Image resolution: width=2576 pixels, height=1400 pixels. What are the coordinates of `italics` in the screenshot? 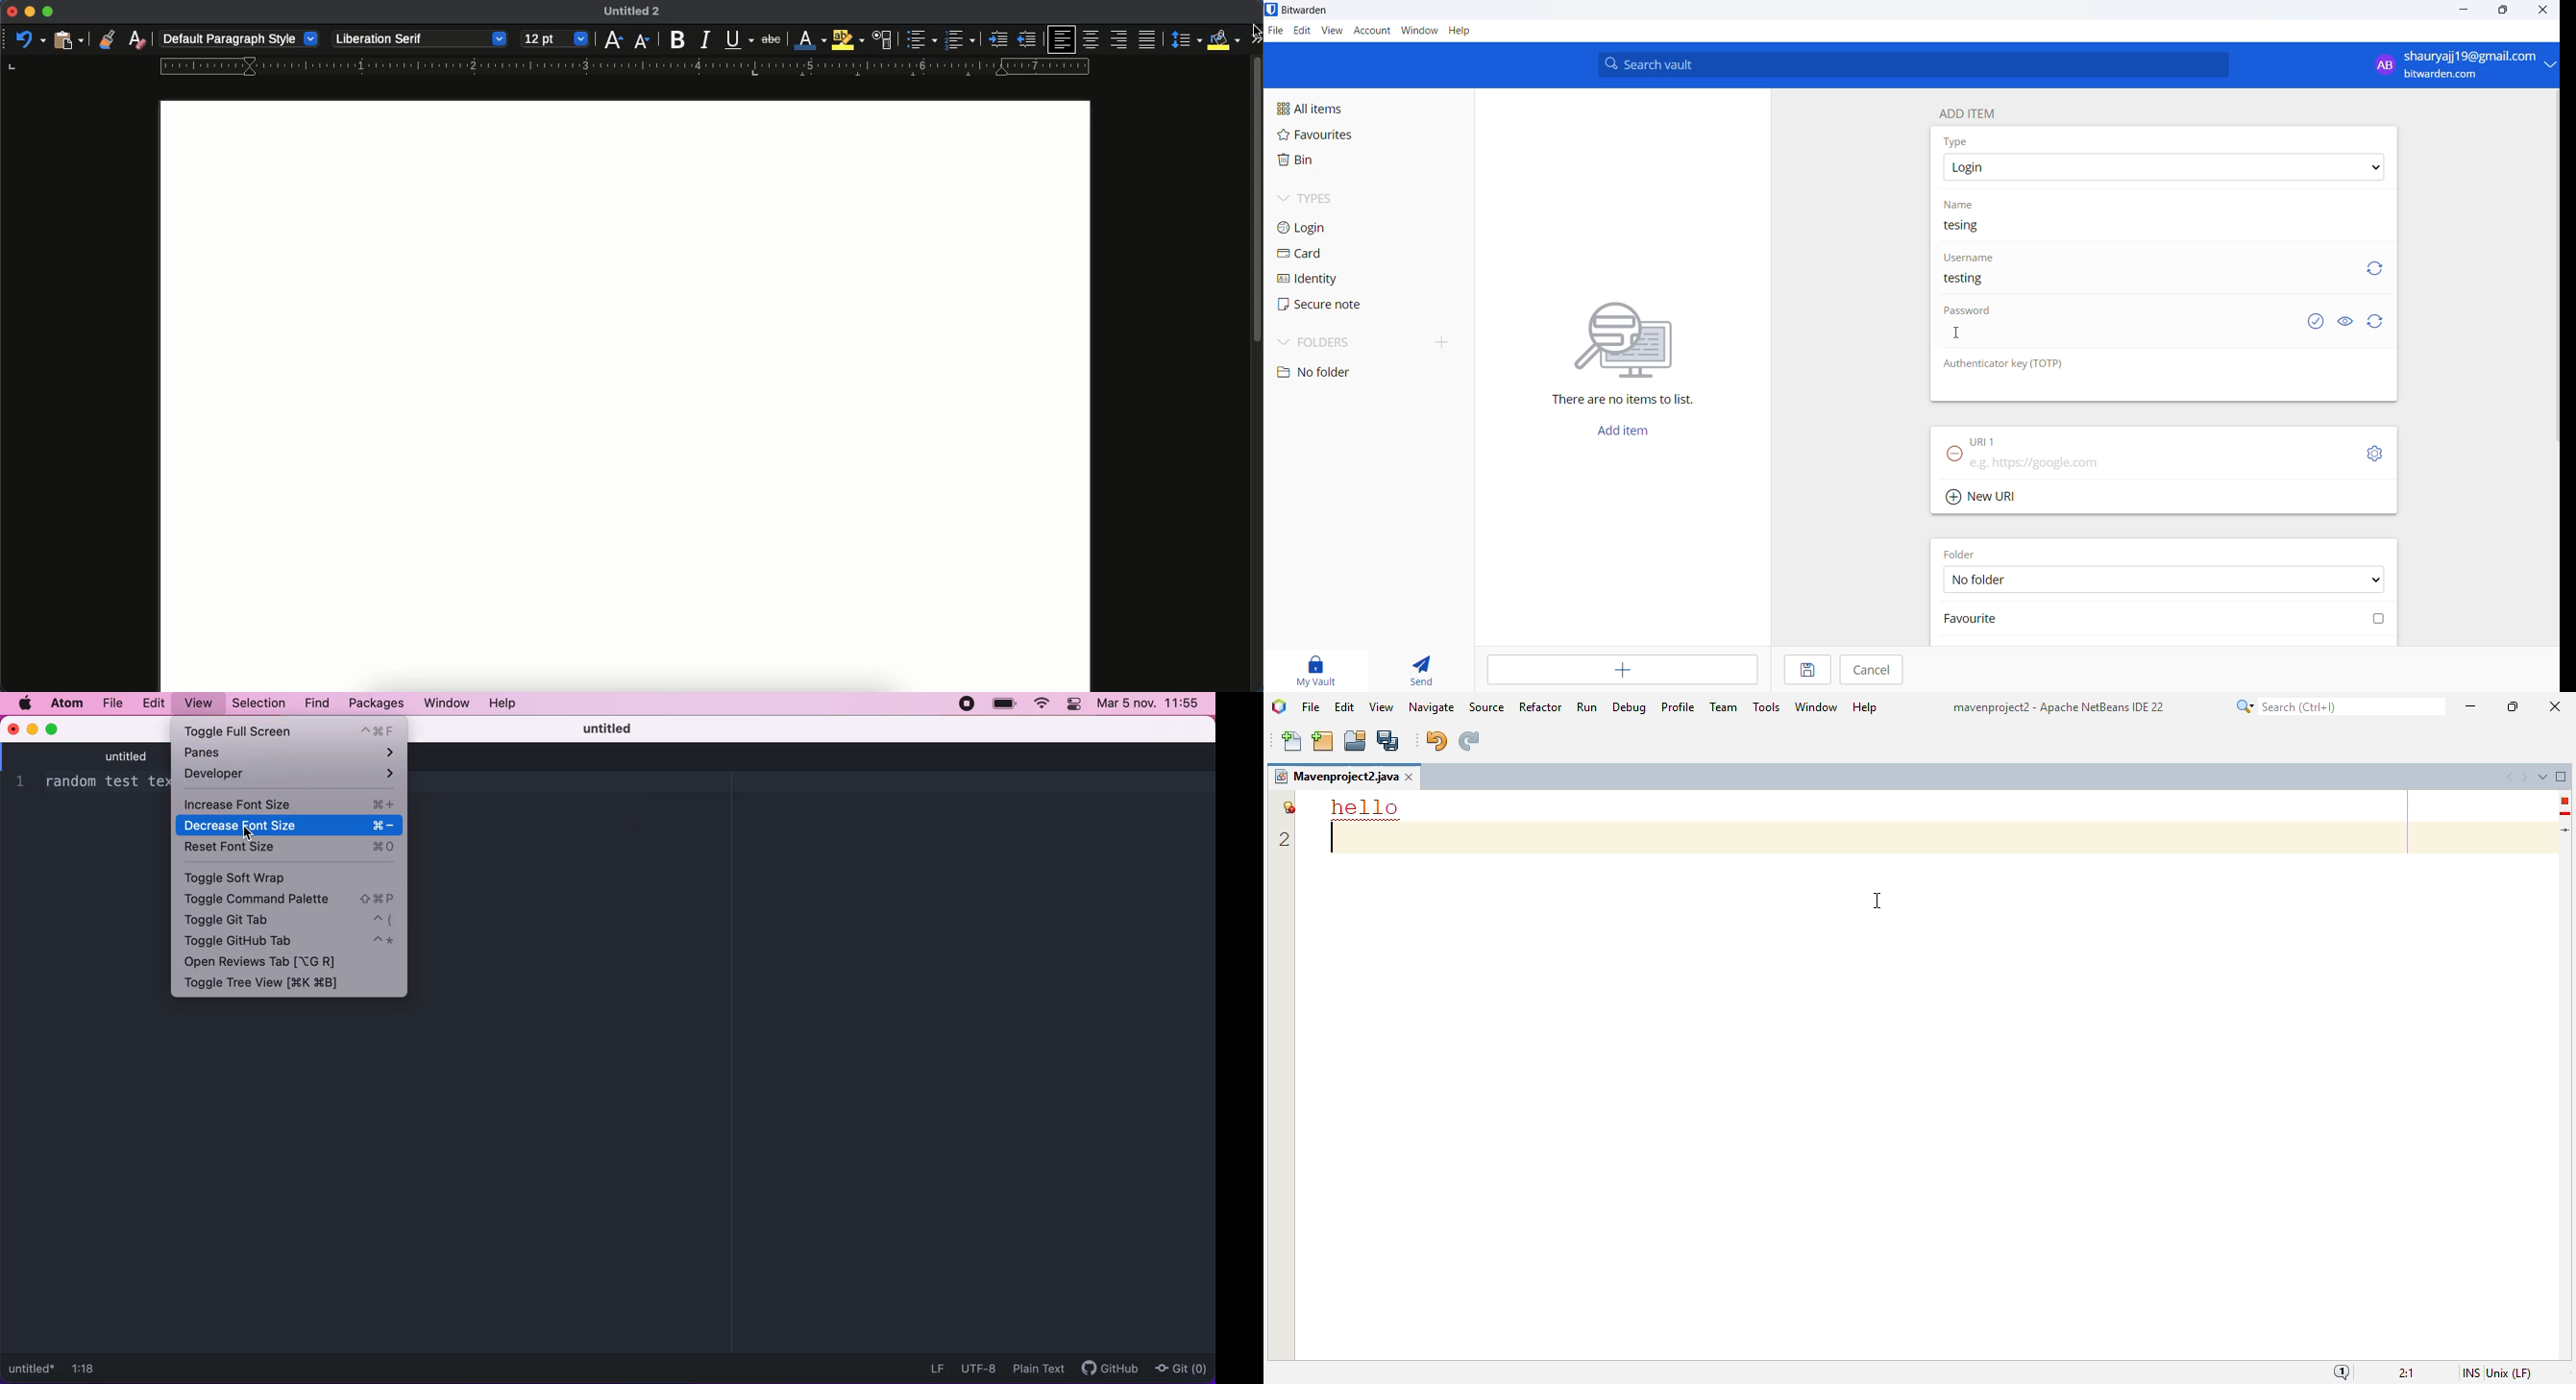 It's located at (707, 40).